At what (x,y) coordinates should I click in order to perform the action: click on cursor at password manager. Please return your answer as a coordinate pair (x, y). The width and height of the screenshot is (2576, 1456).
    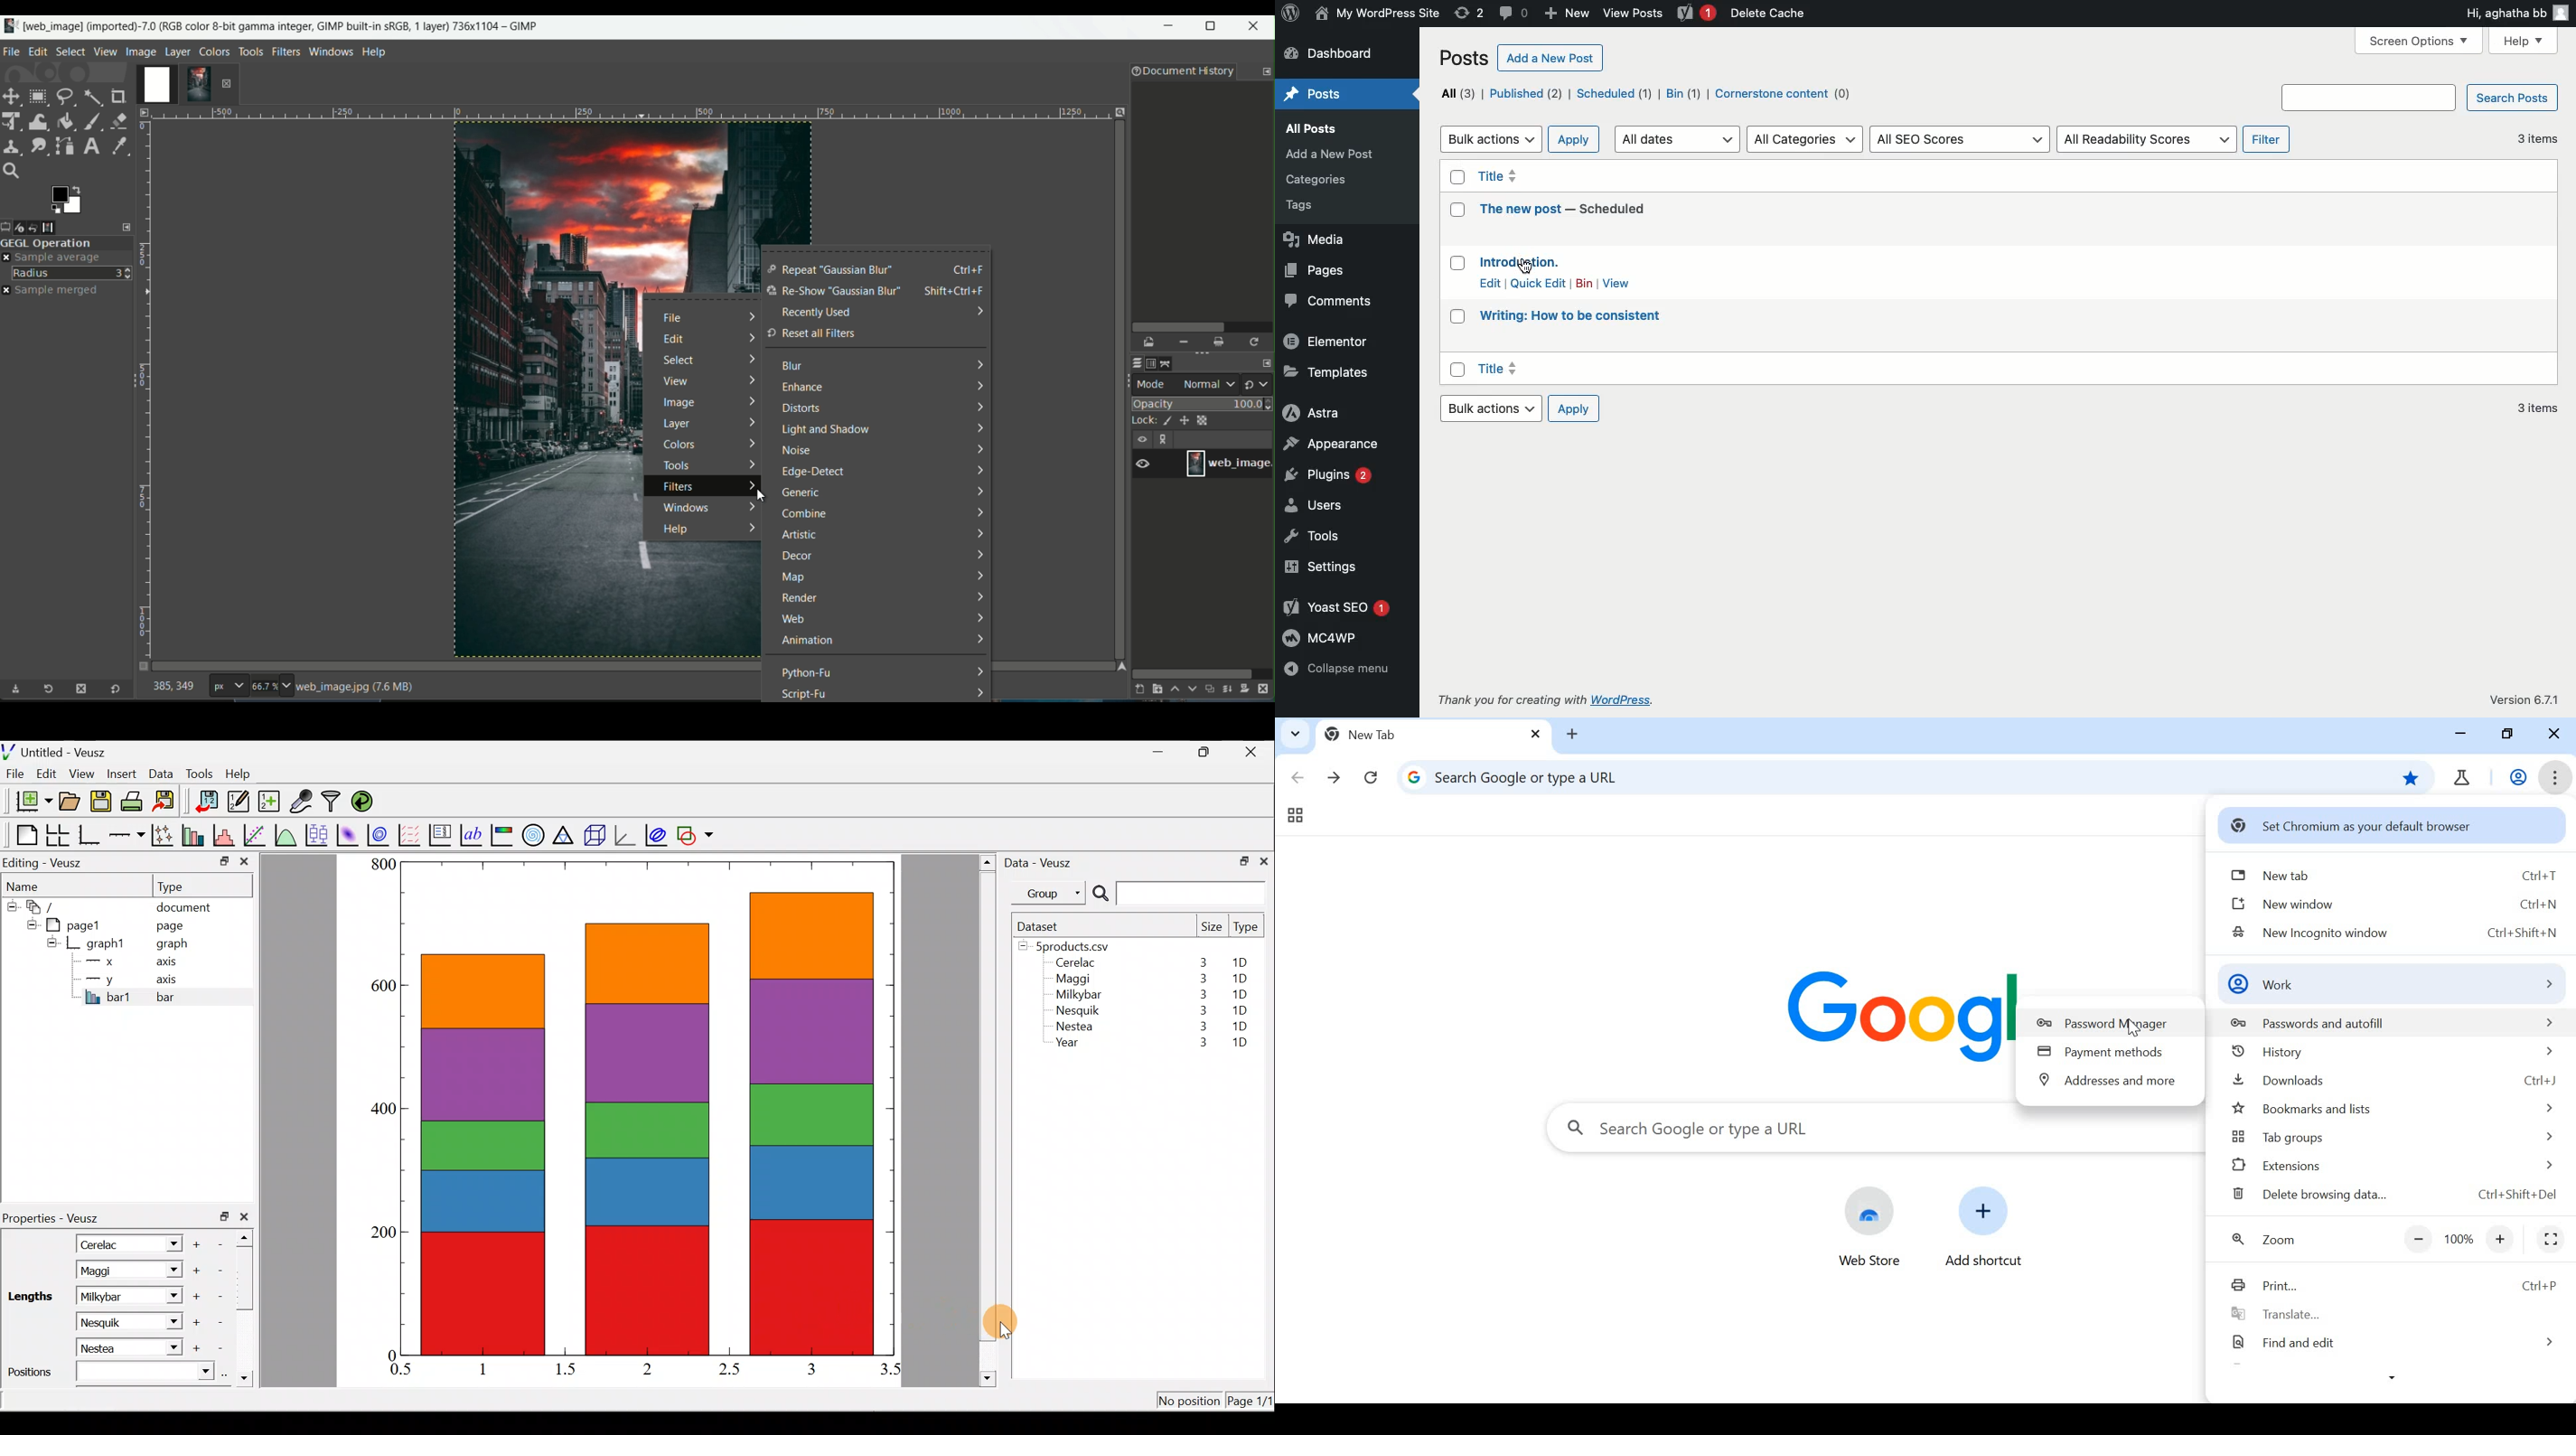
    Looking at the image, I should click on (2133, 1028).